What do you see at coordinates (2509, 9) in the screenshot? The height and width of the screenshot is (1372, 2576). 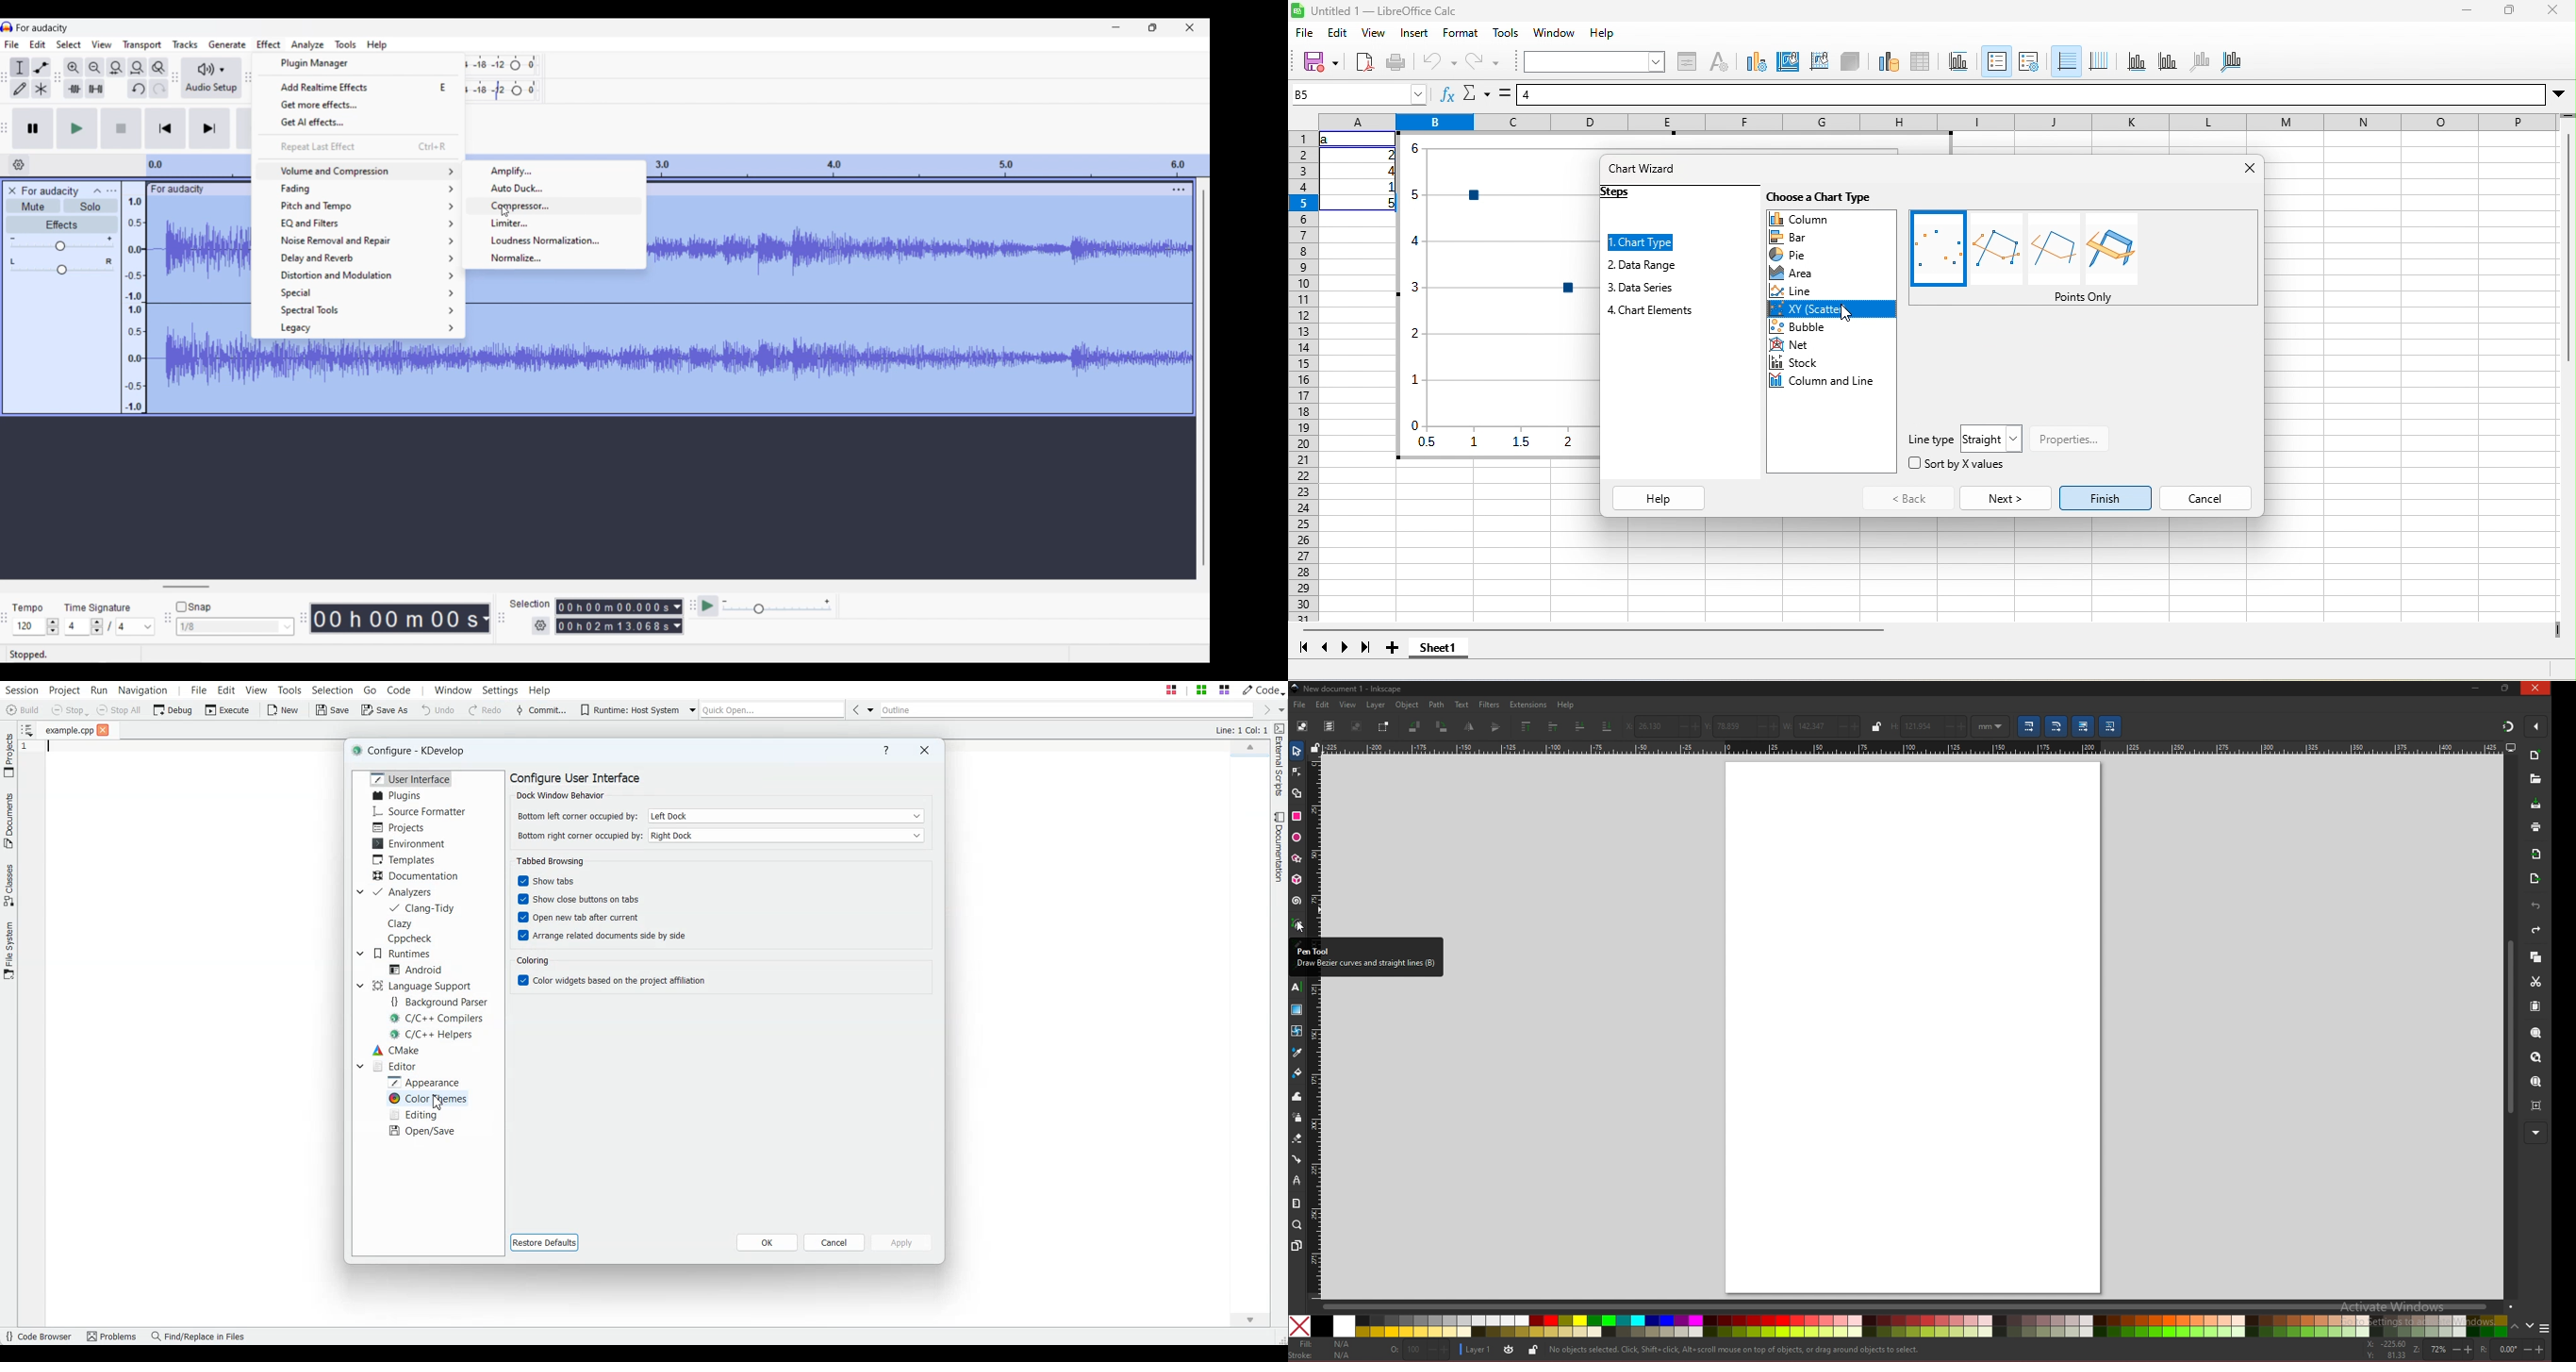 I see `maximize` at bounding box center [2509, 9].